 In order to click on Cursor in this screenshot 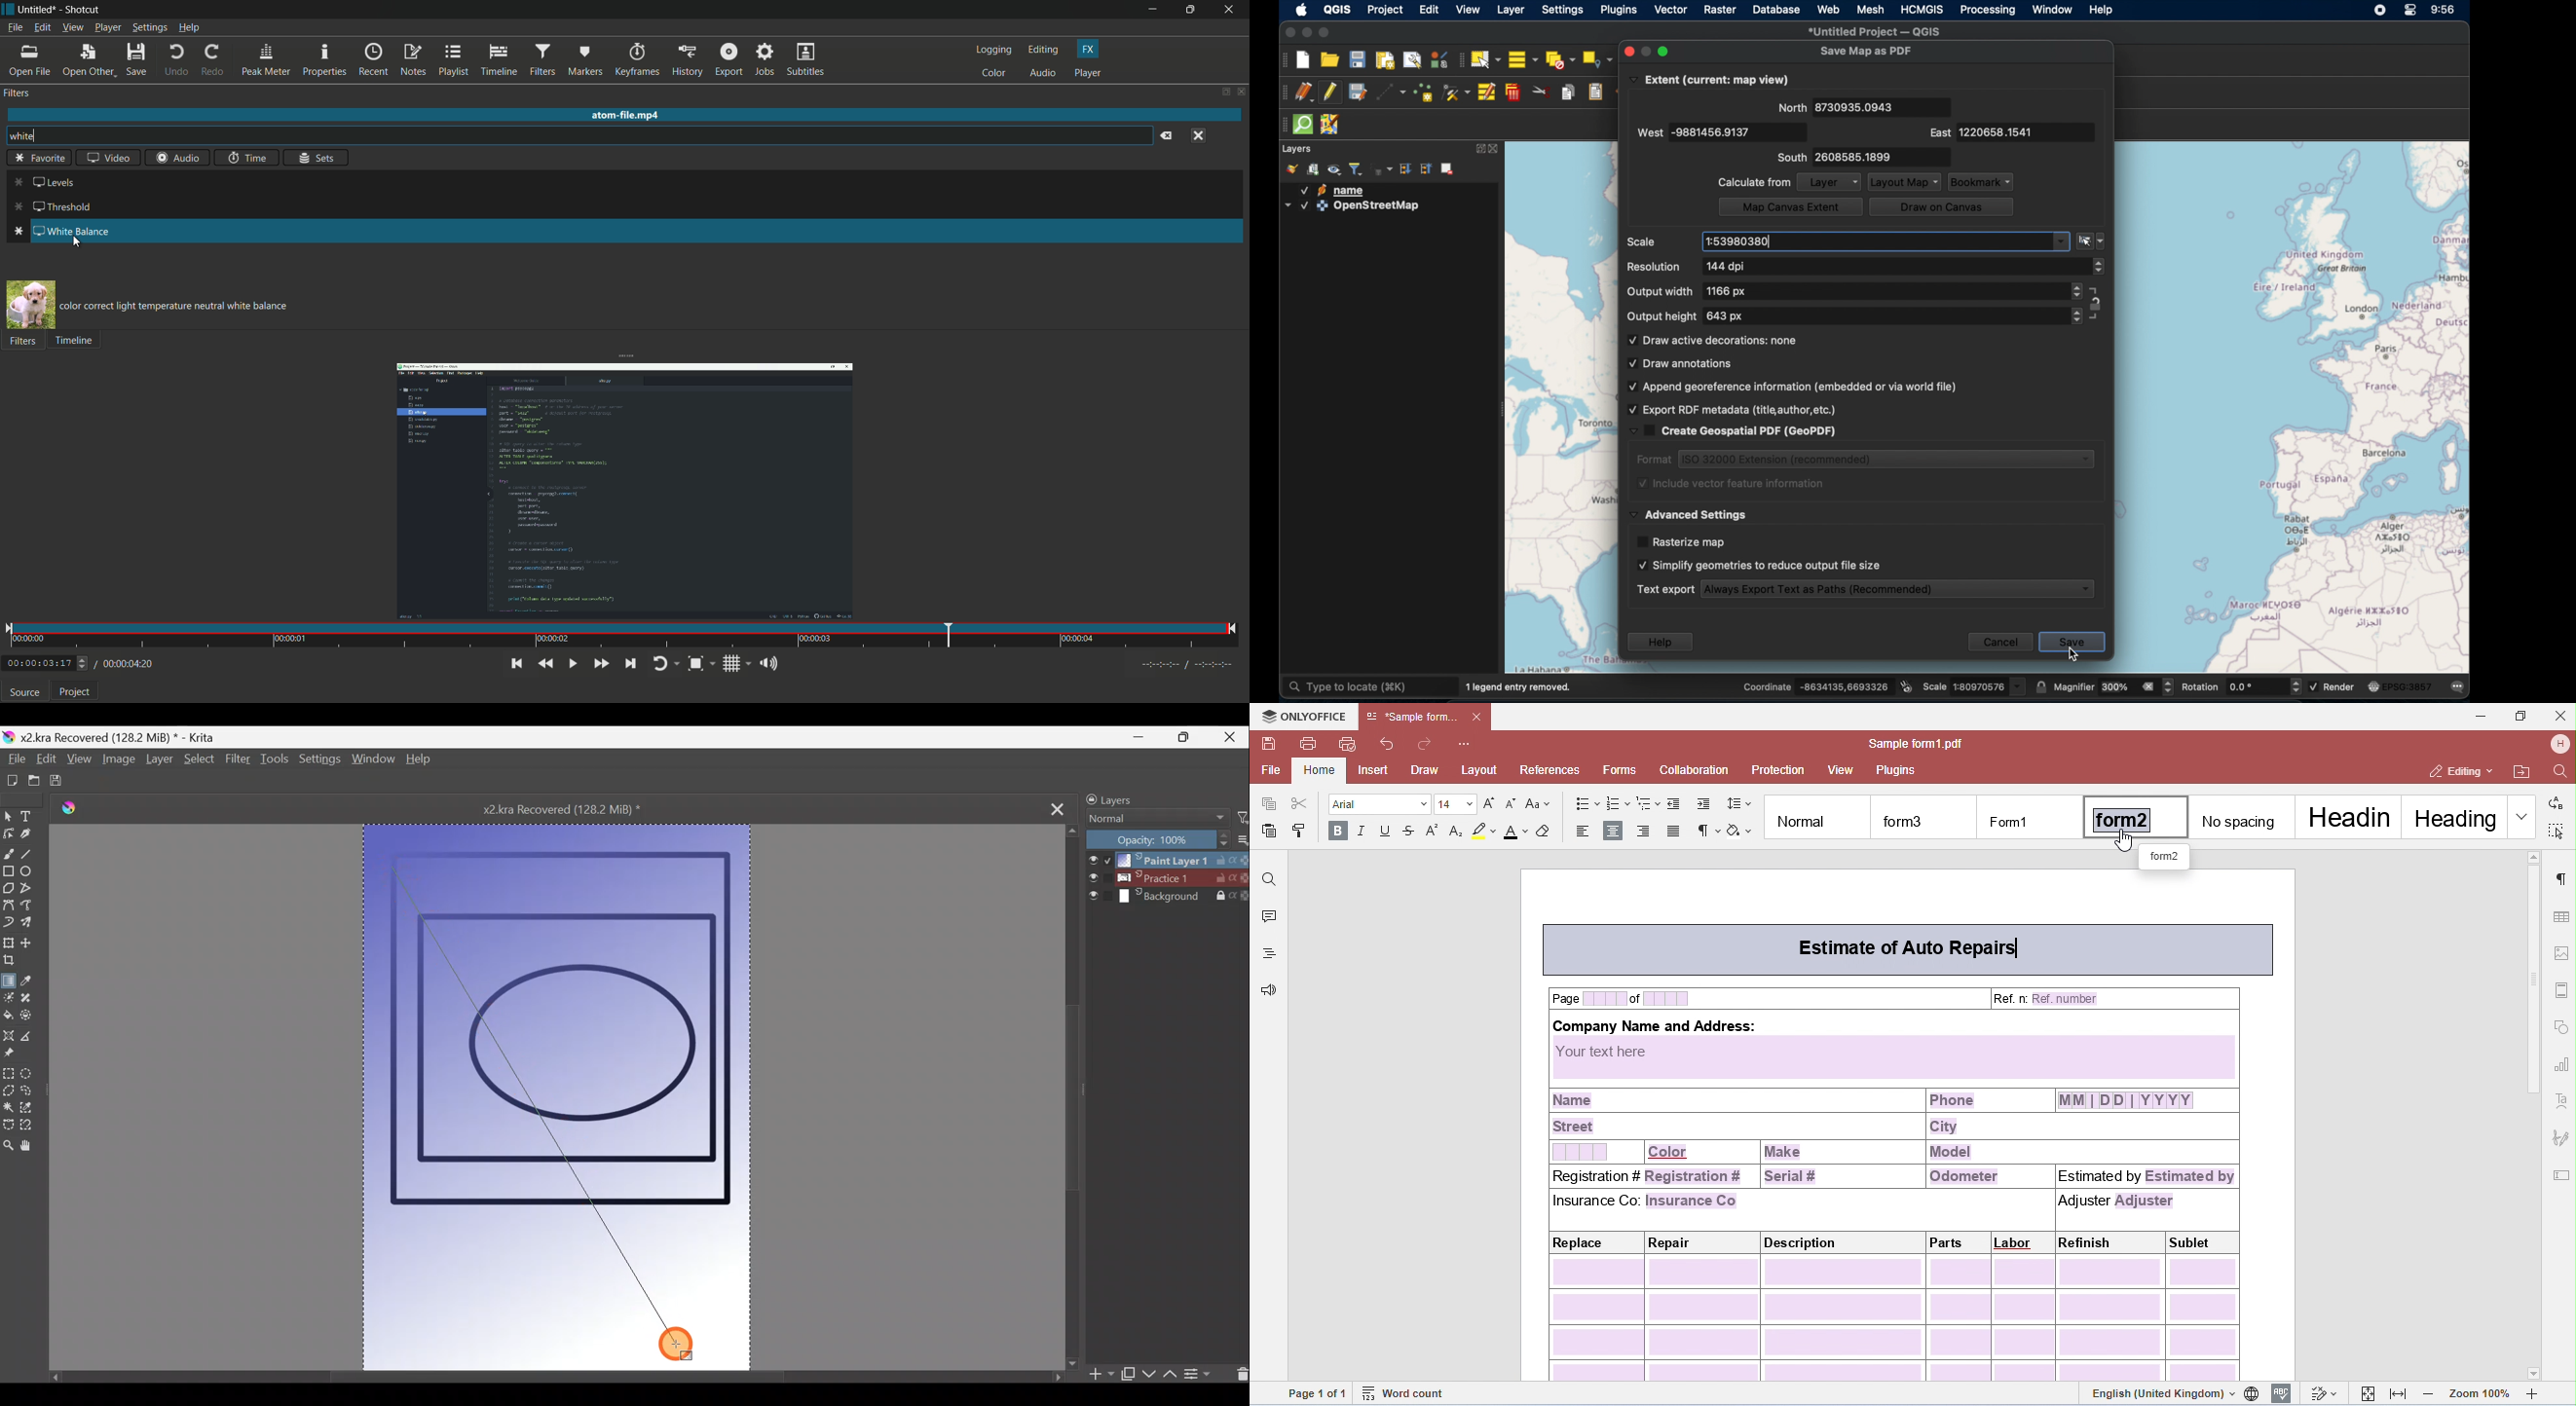, I will do `click(677, 1345)`.